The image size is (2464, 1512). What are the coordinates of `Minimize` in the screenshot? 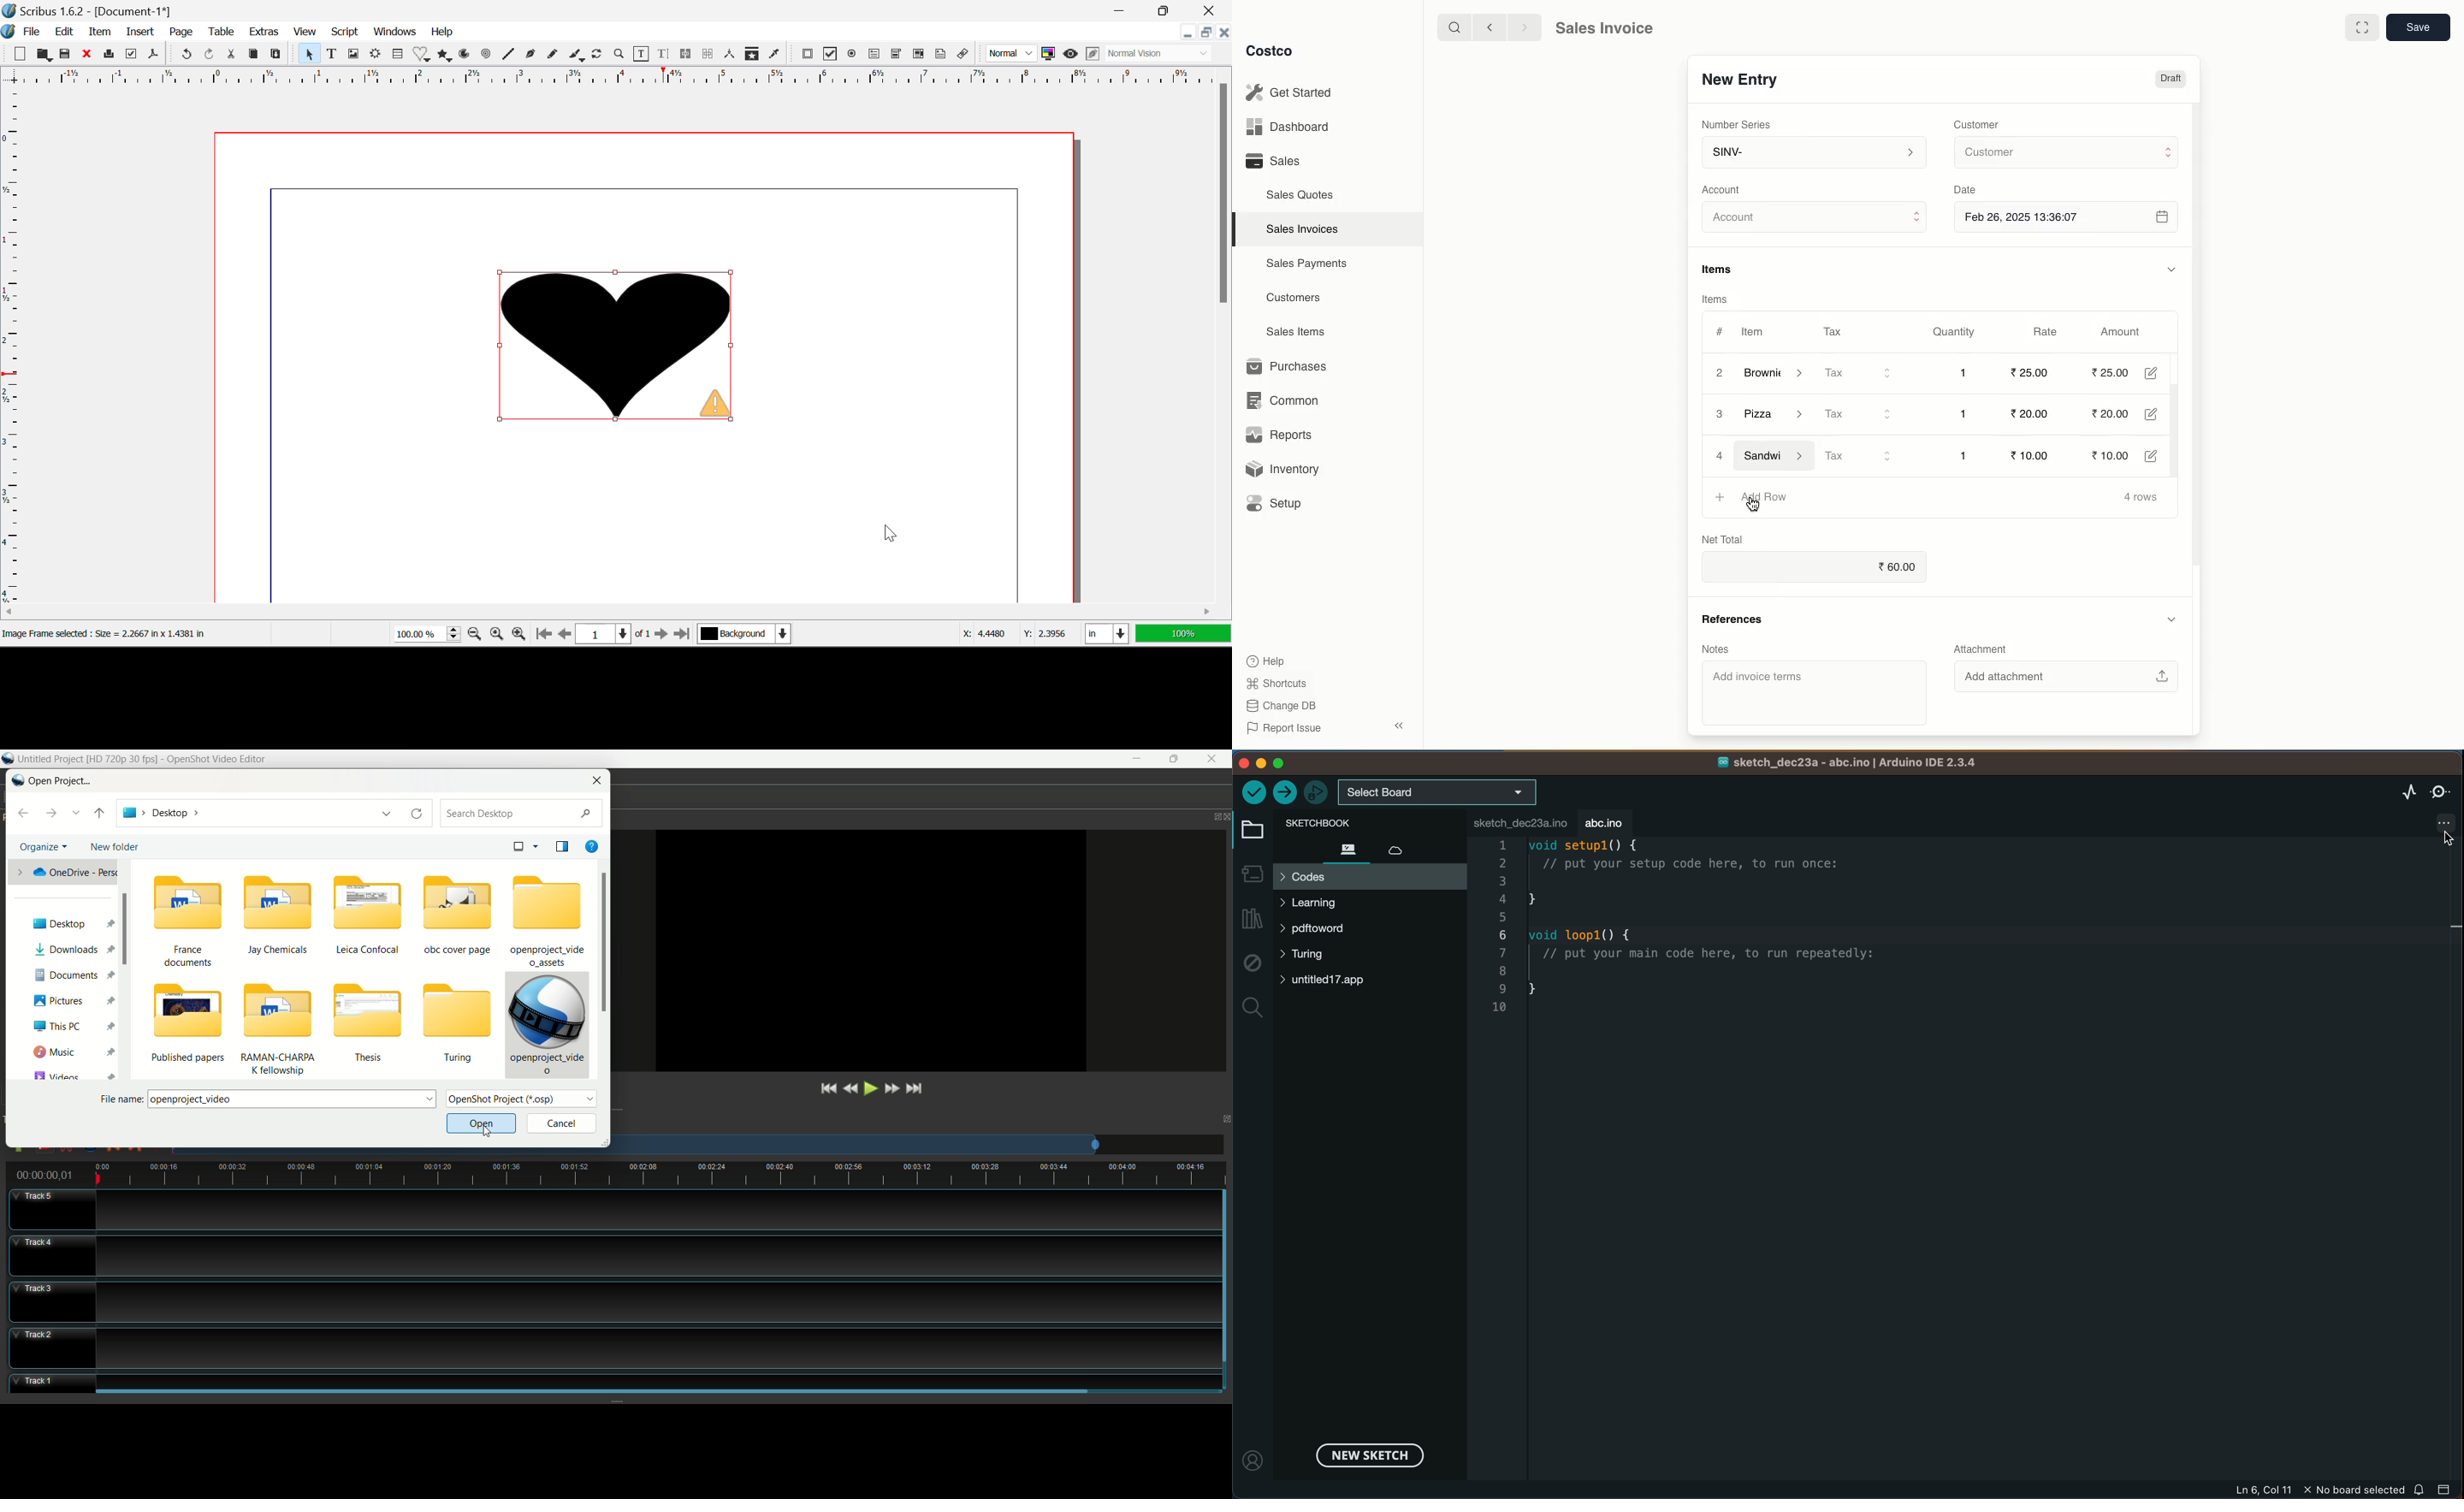 It's located at (1208, 34).